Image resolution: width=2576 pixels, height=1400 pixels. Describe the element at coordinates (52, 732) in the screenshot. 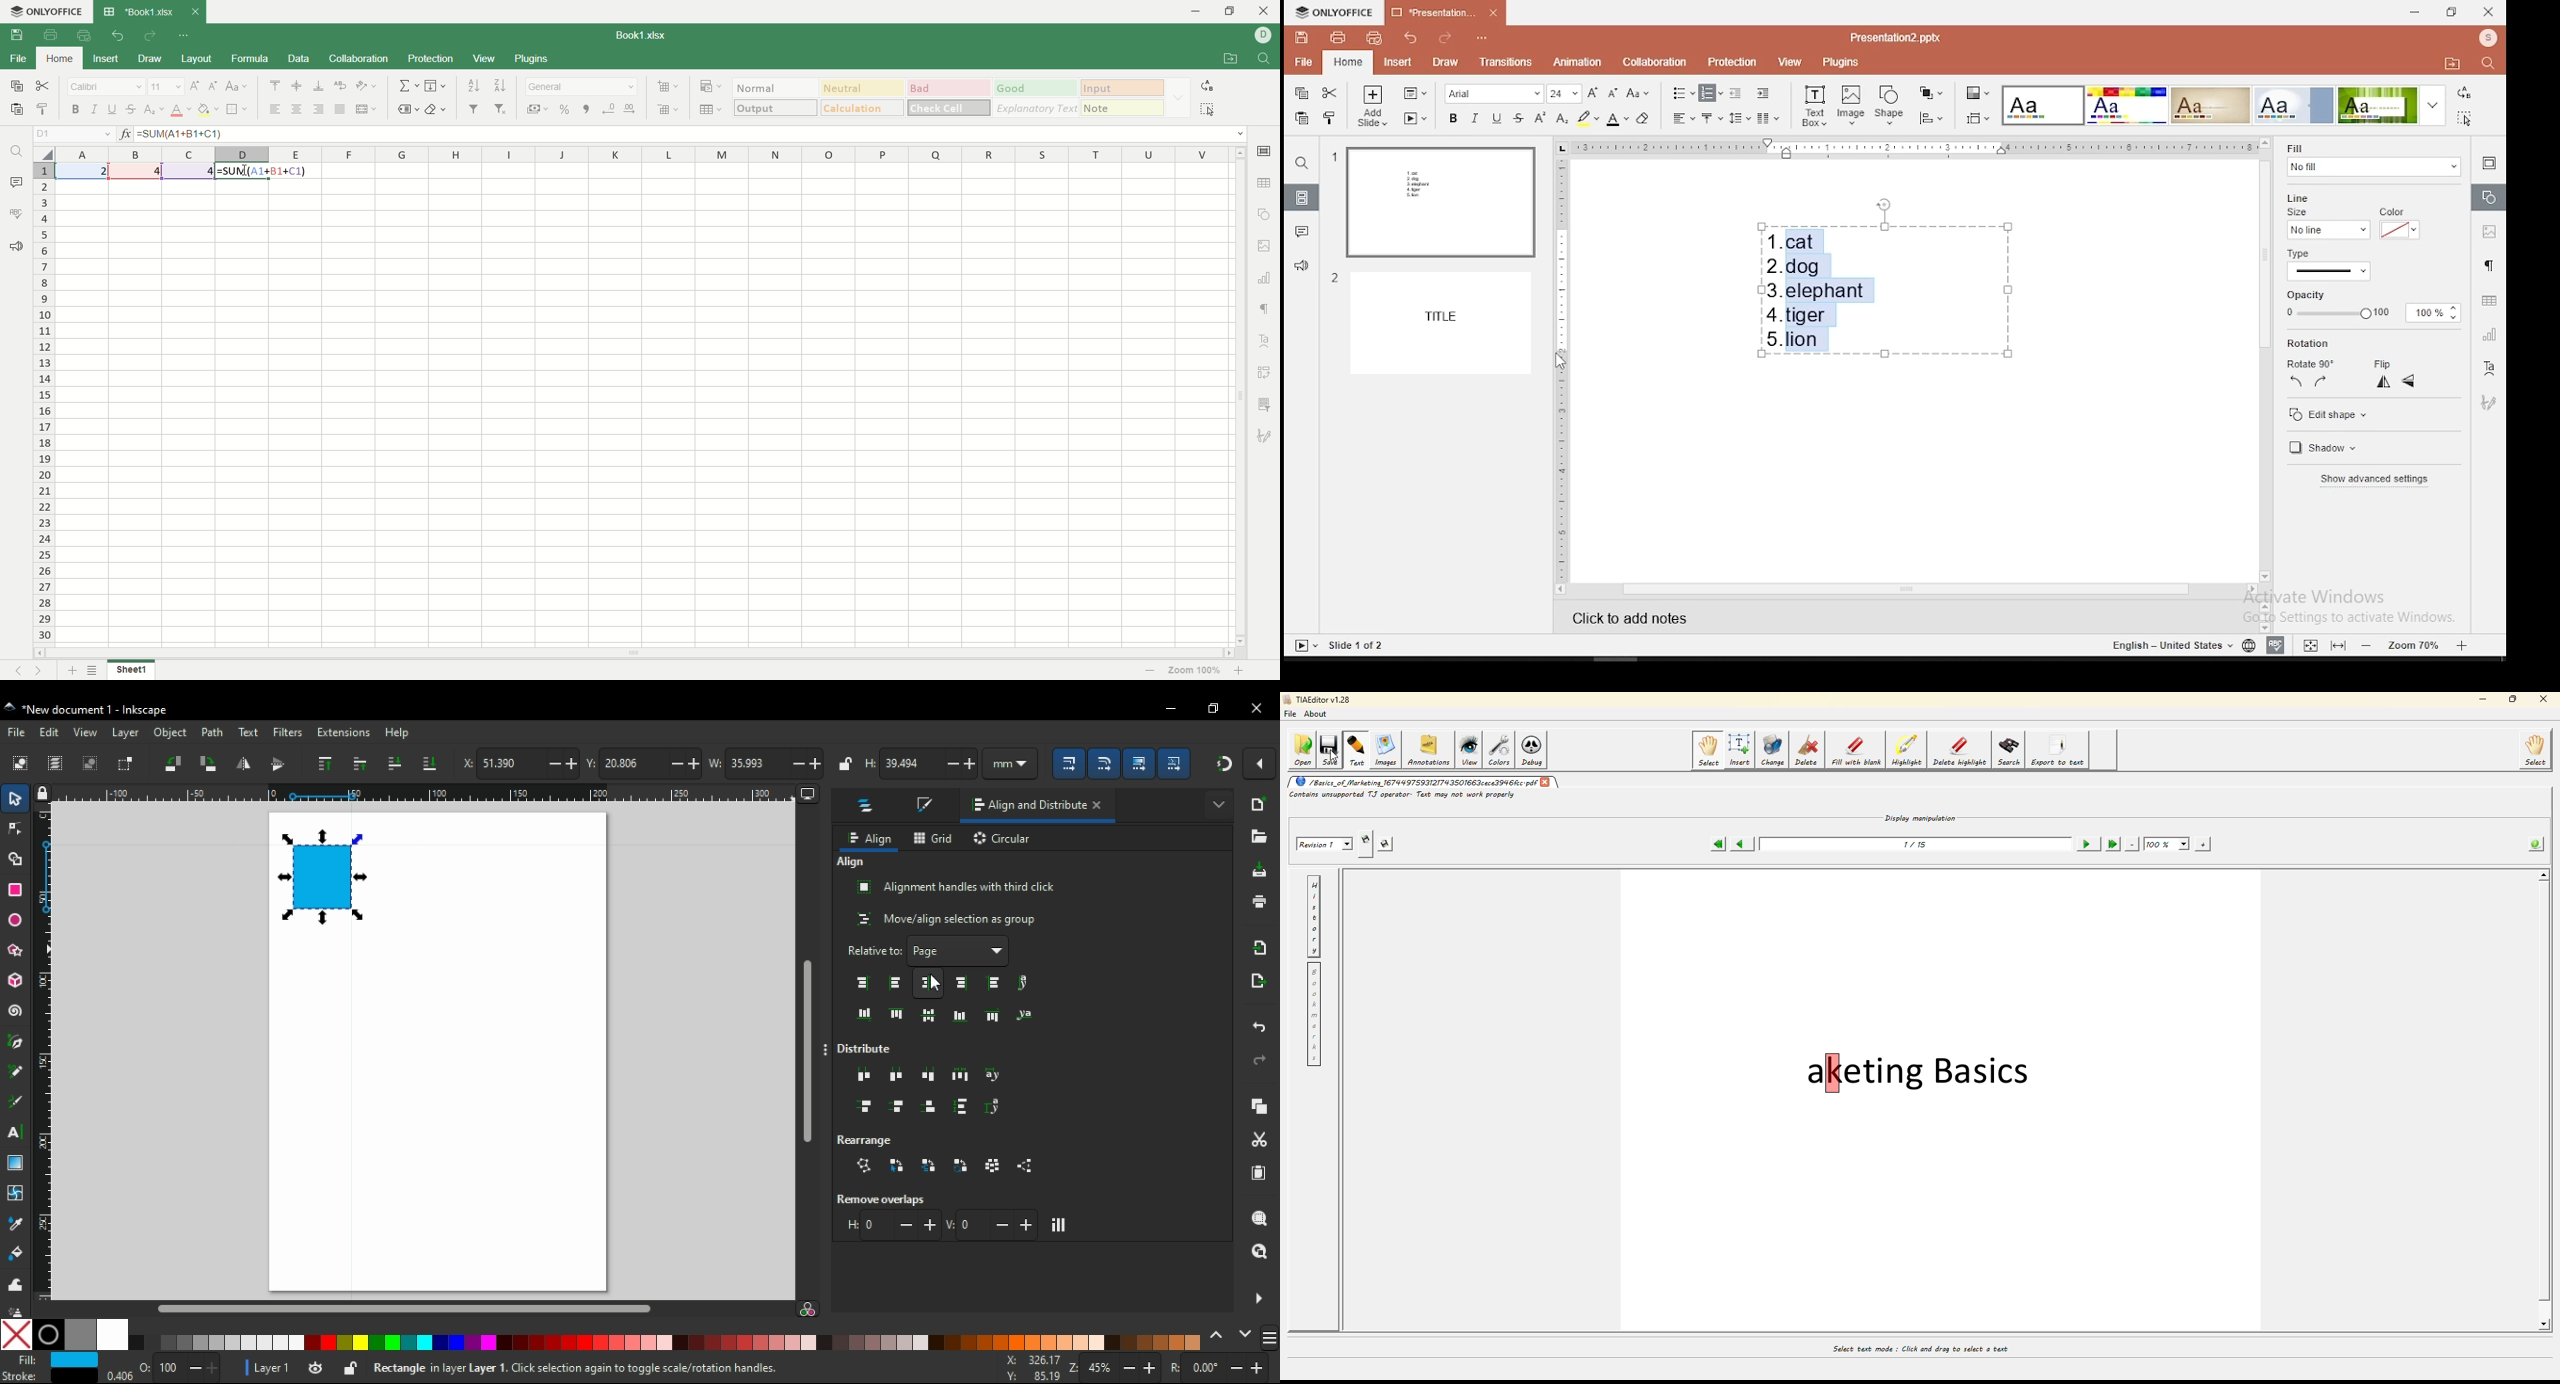

I see `edit` at that location.